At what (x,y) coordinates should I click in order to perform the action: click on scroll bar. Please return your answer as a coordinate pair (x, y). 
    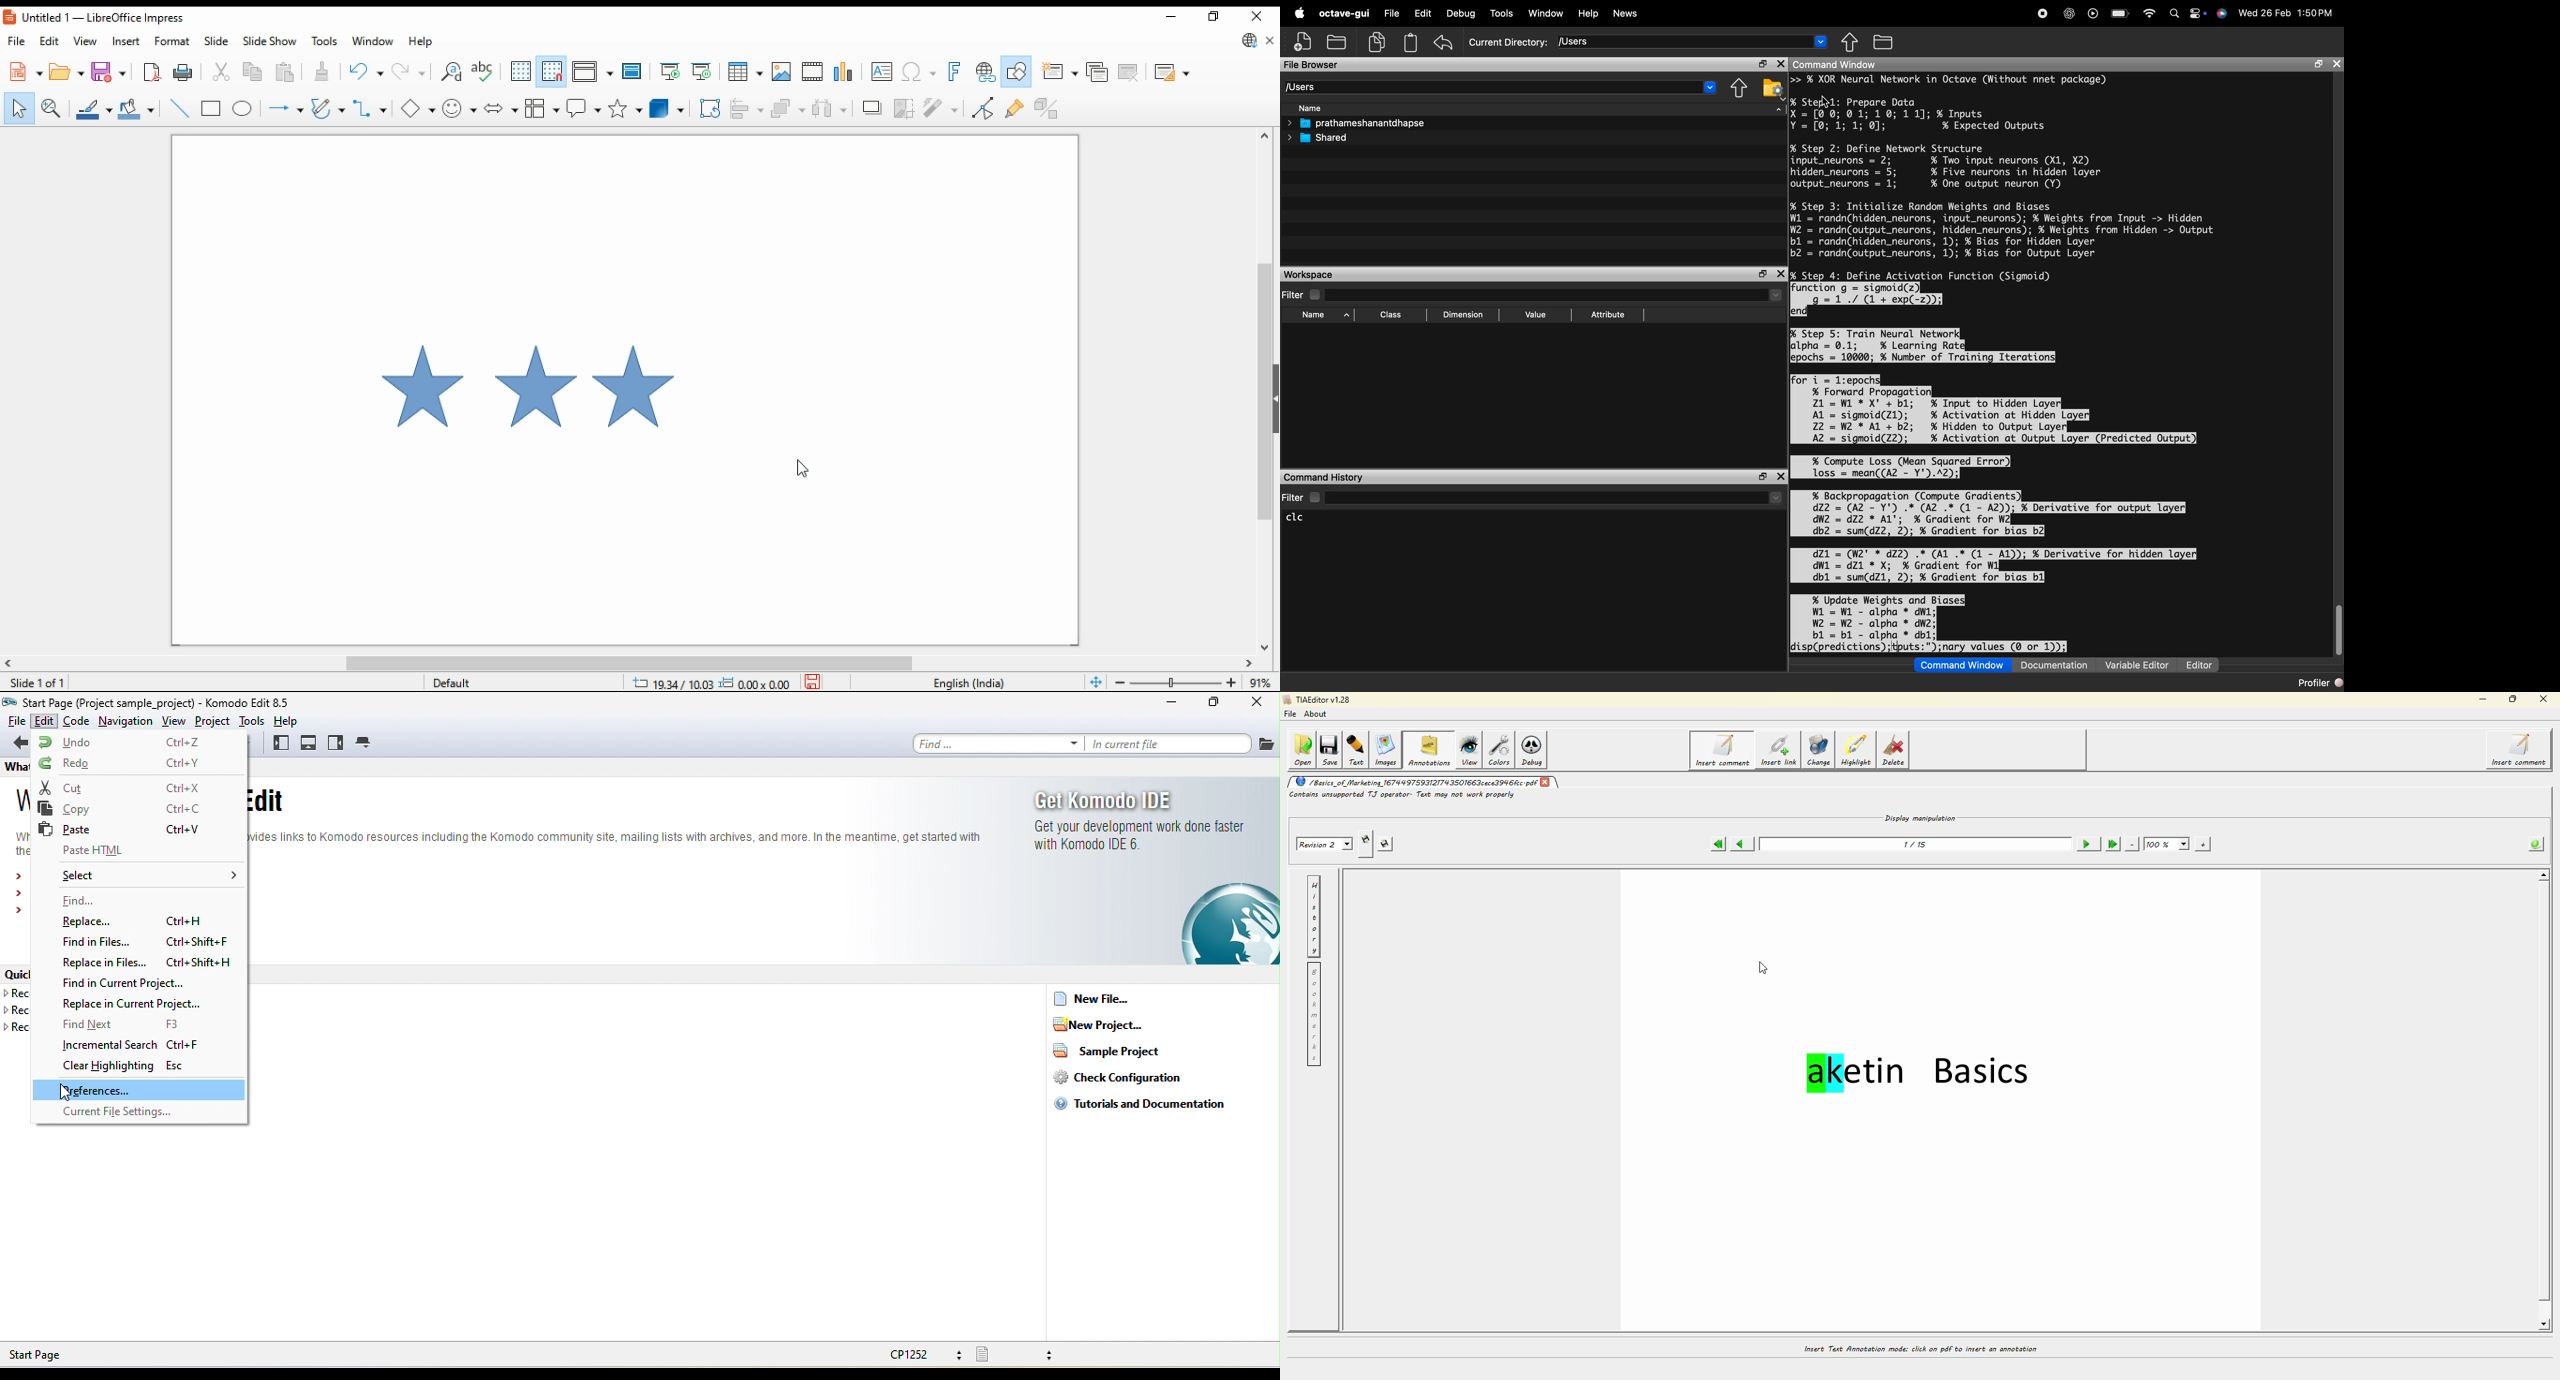
    Looking at the image, I should click on (1264, 389).